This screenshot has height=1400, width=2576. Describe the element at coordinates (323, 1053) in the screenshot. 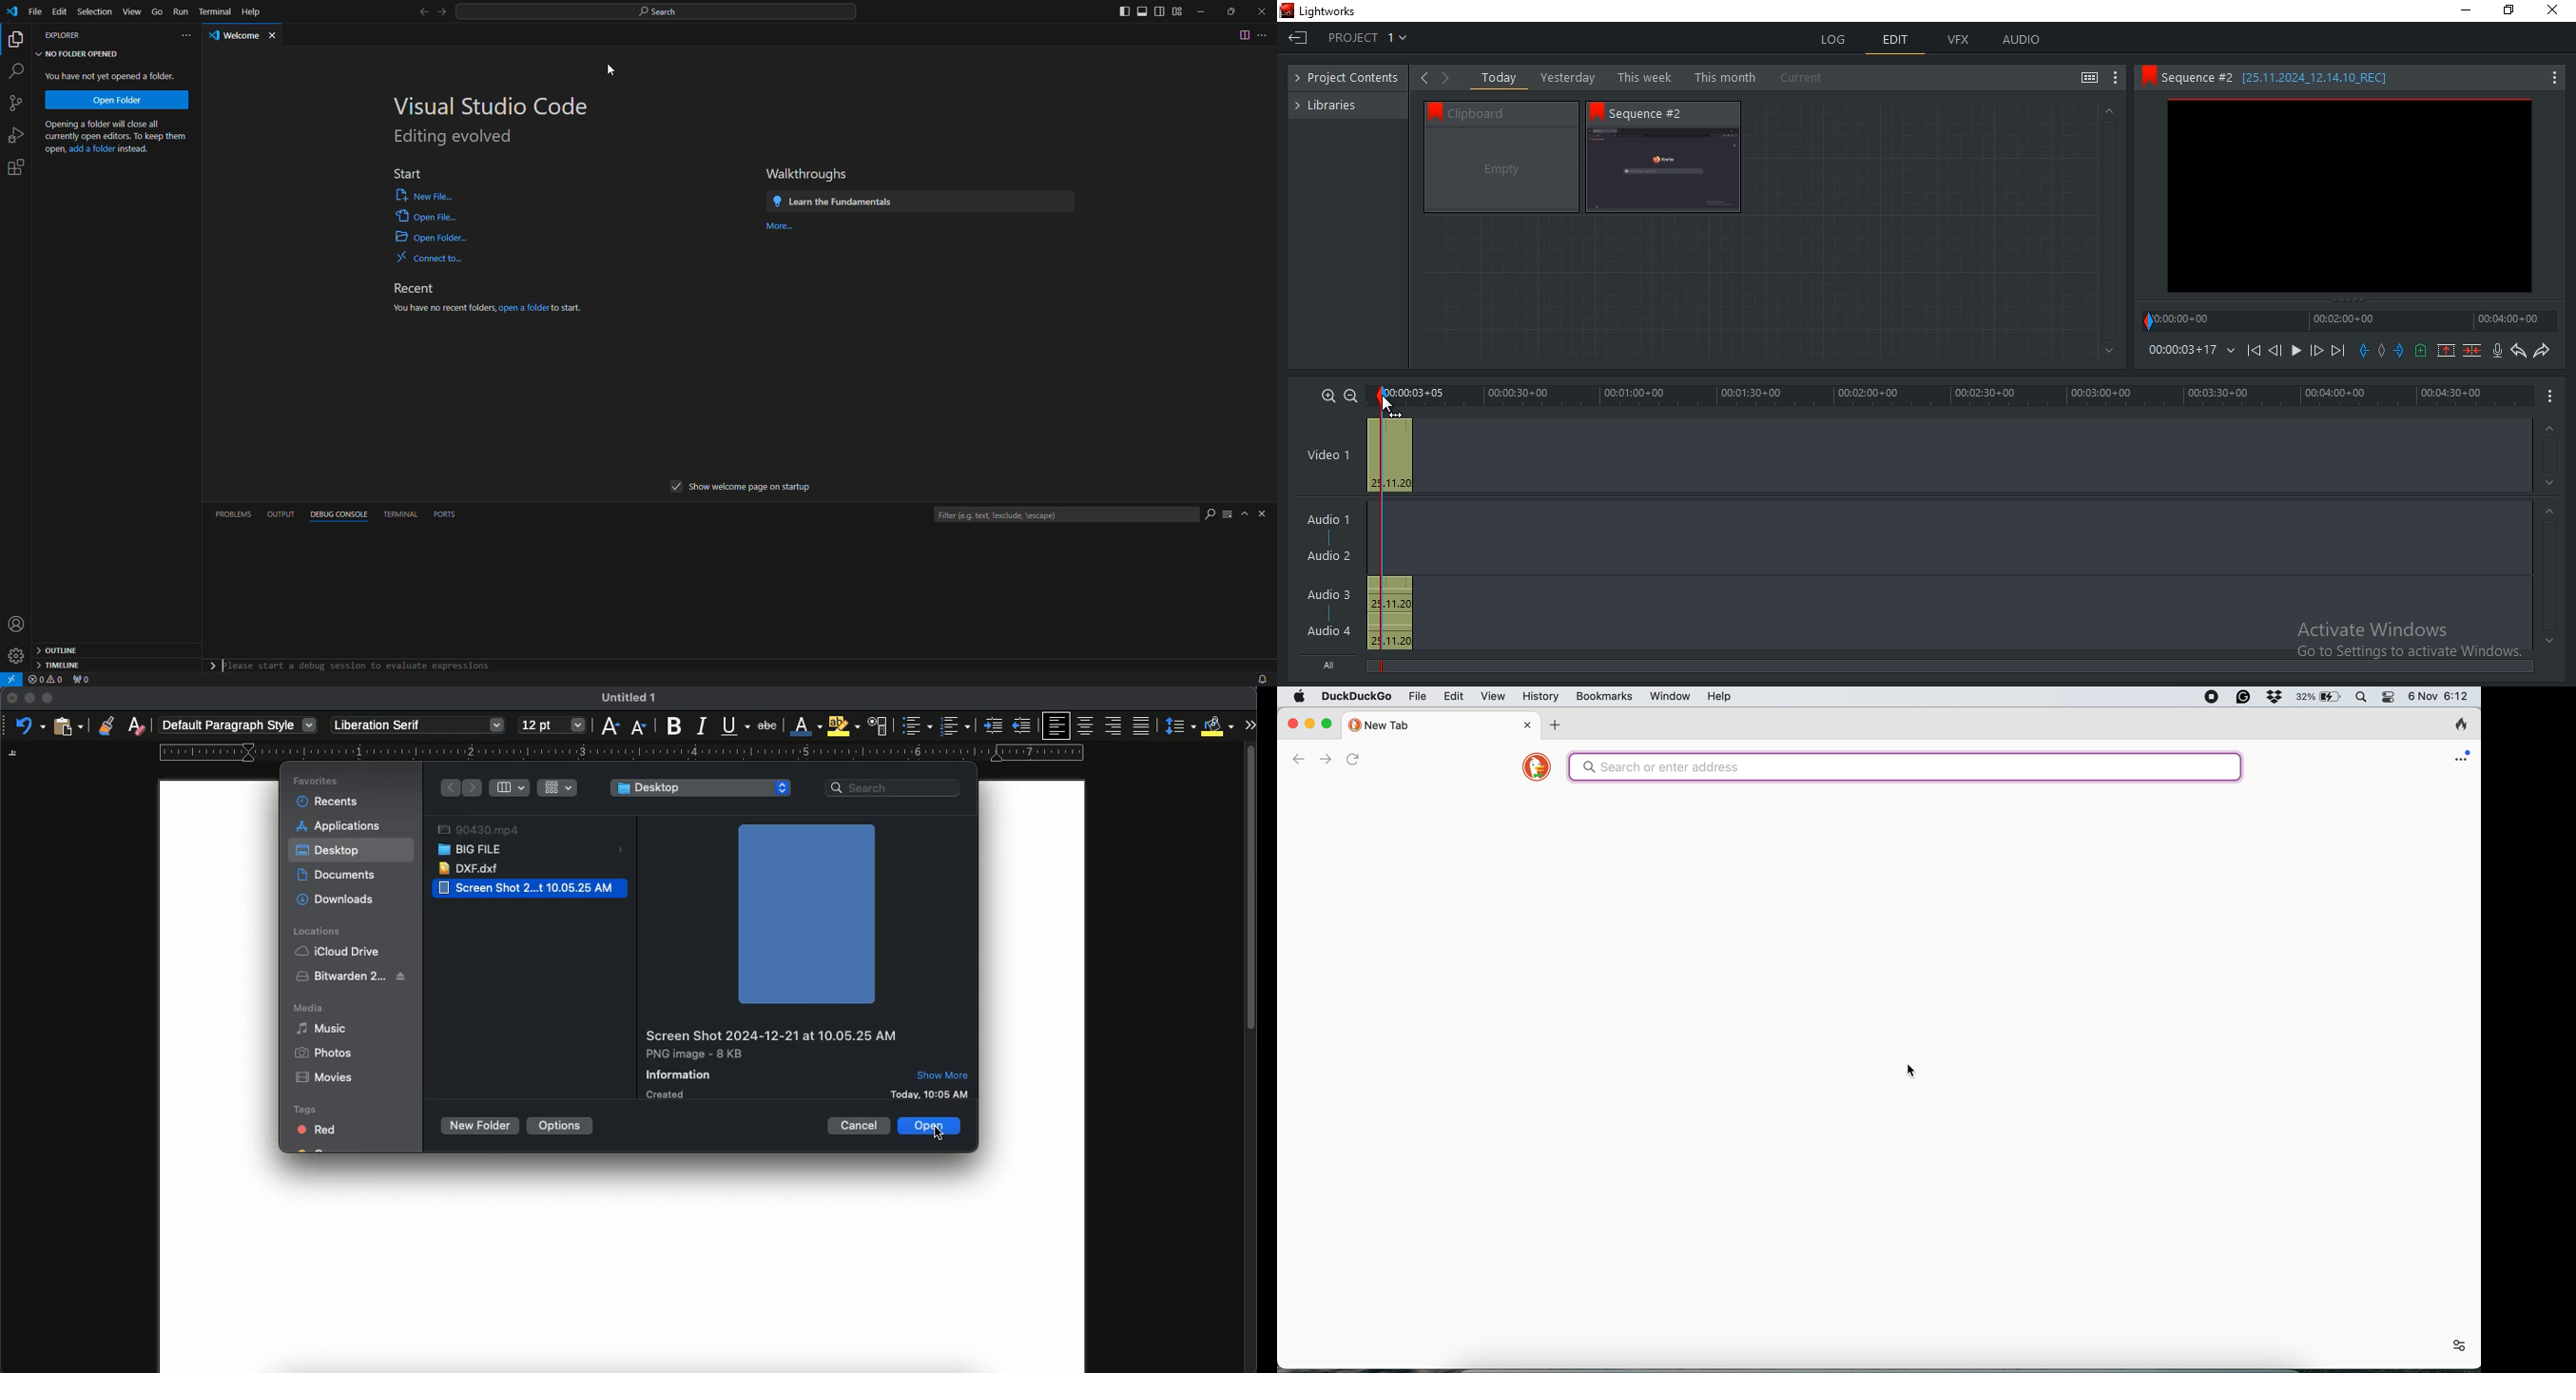

I see `photos` at that location.